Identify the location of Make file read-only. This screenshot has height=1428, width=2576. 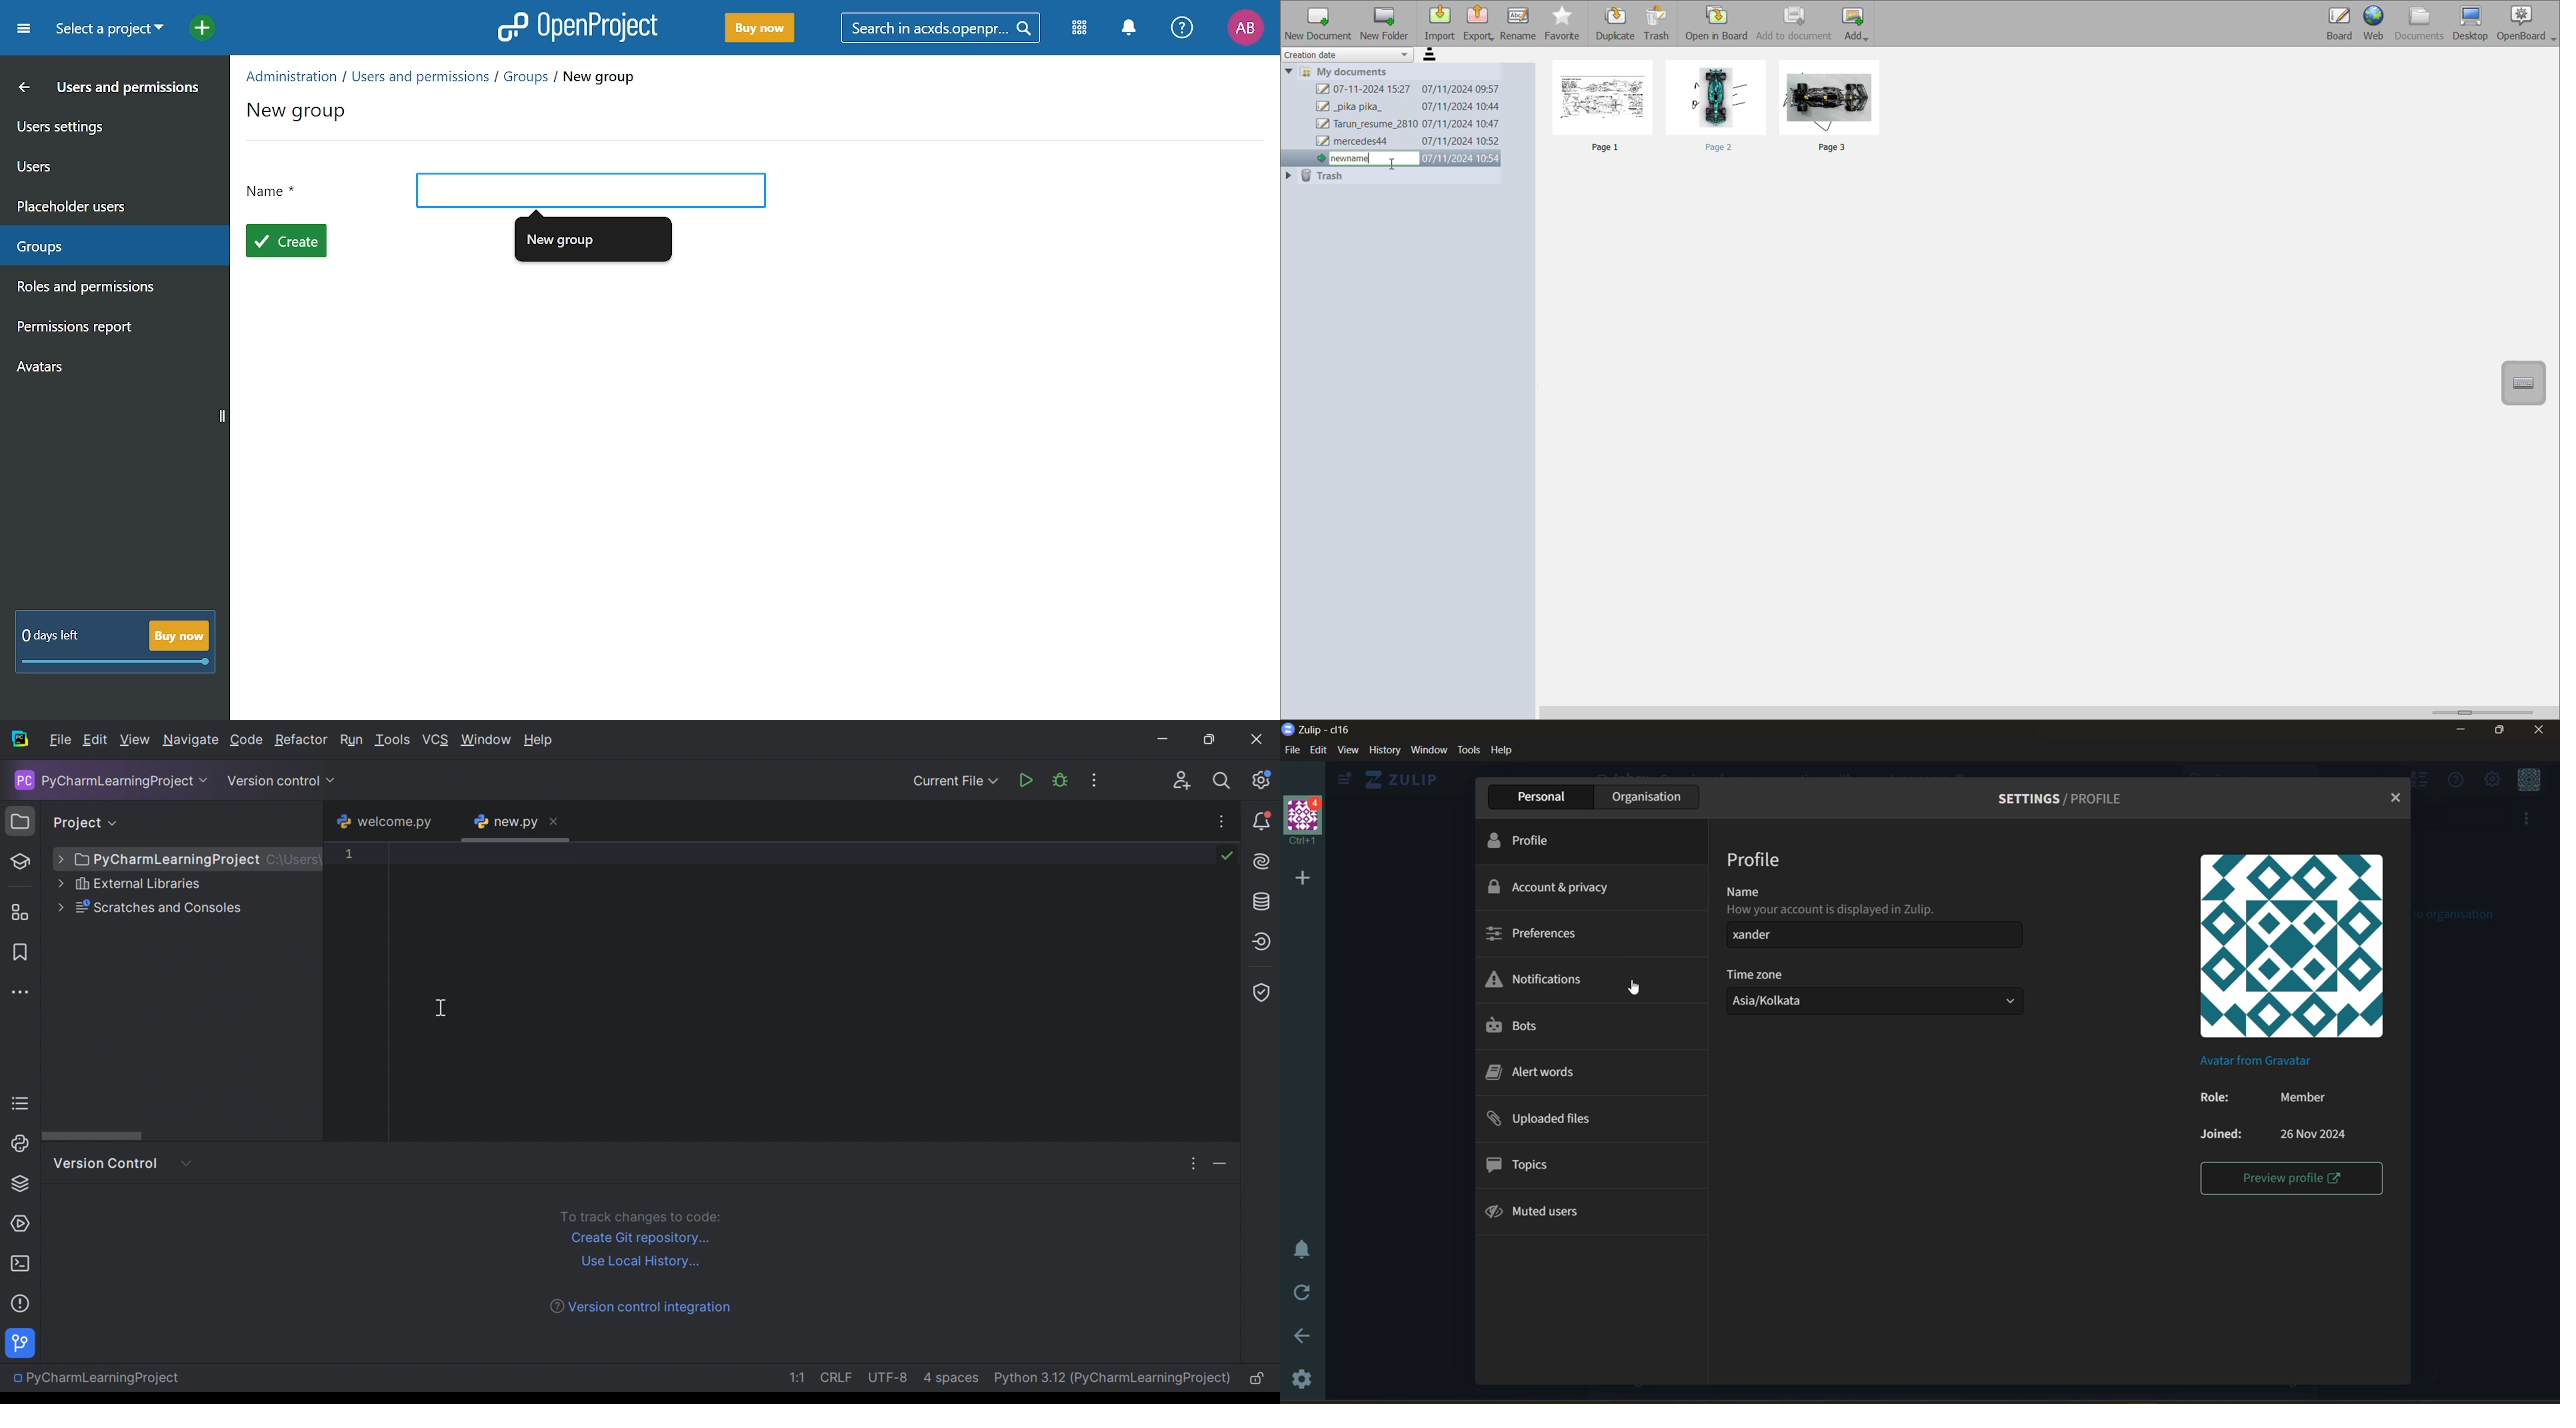
(1259, 1379).